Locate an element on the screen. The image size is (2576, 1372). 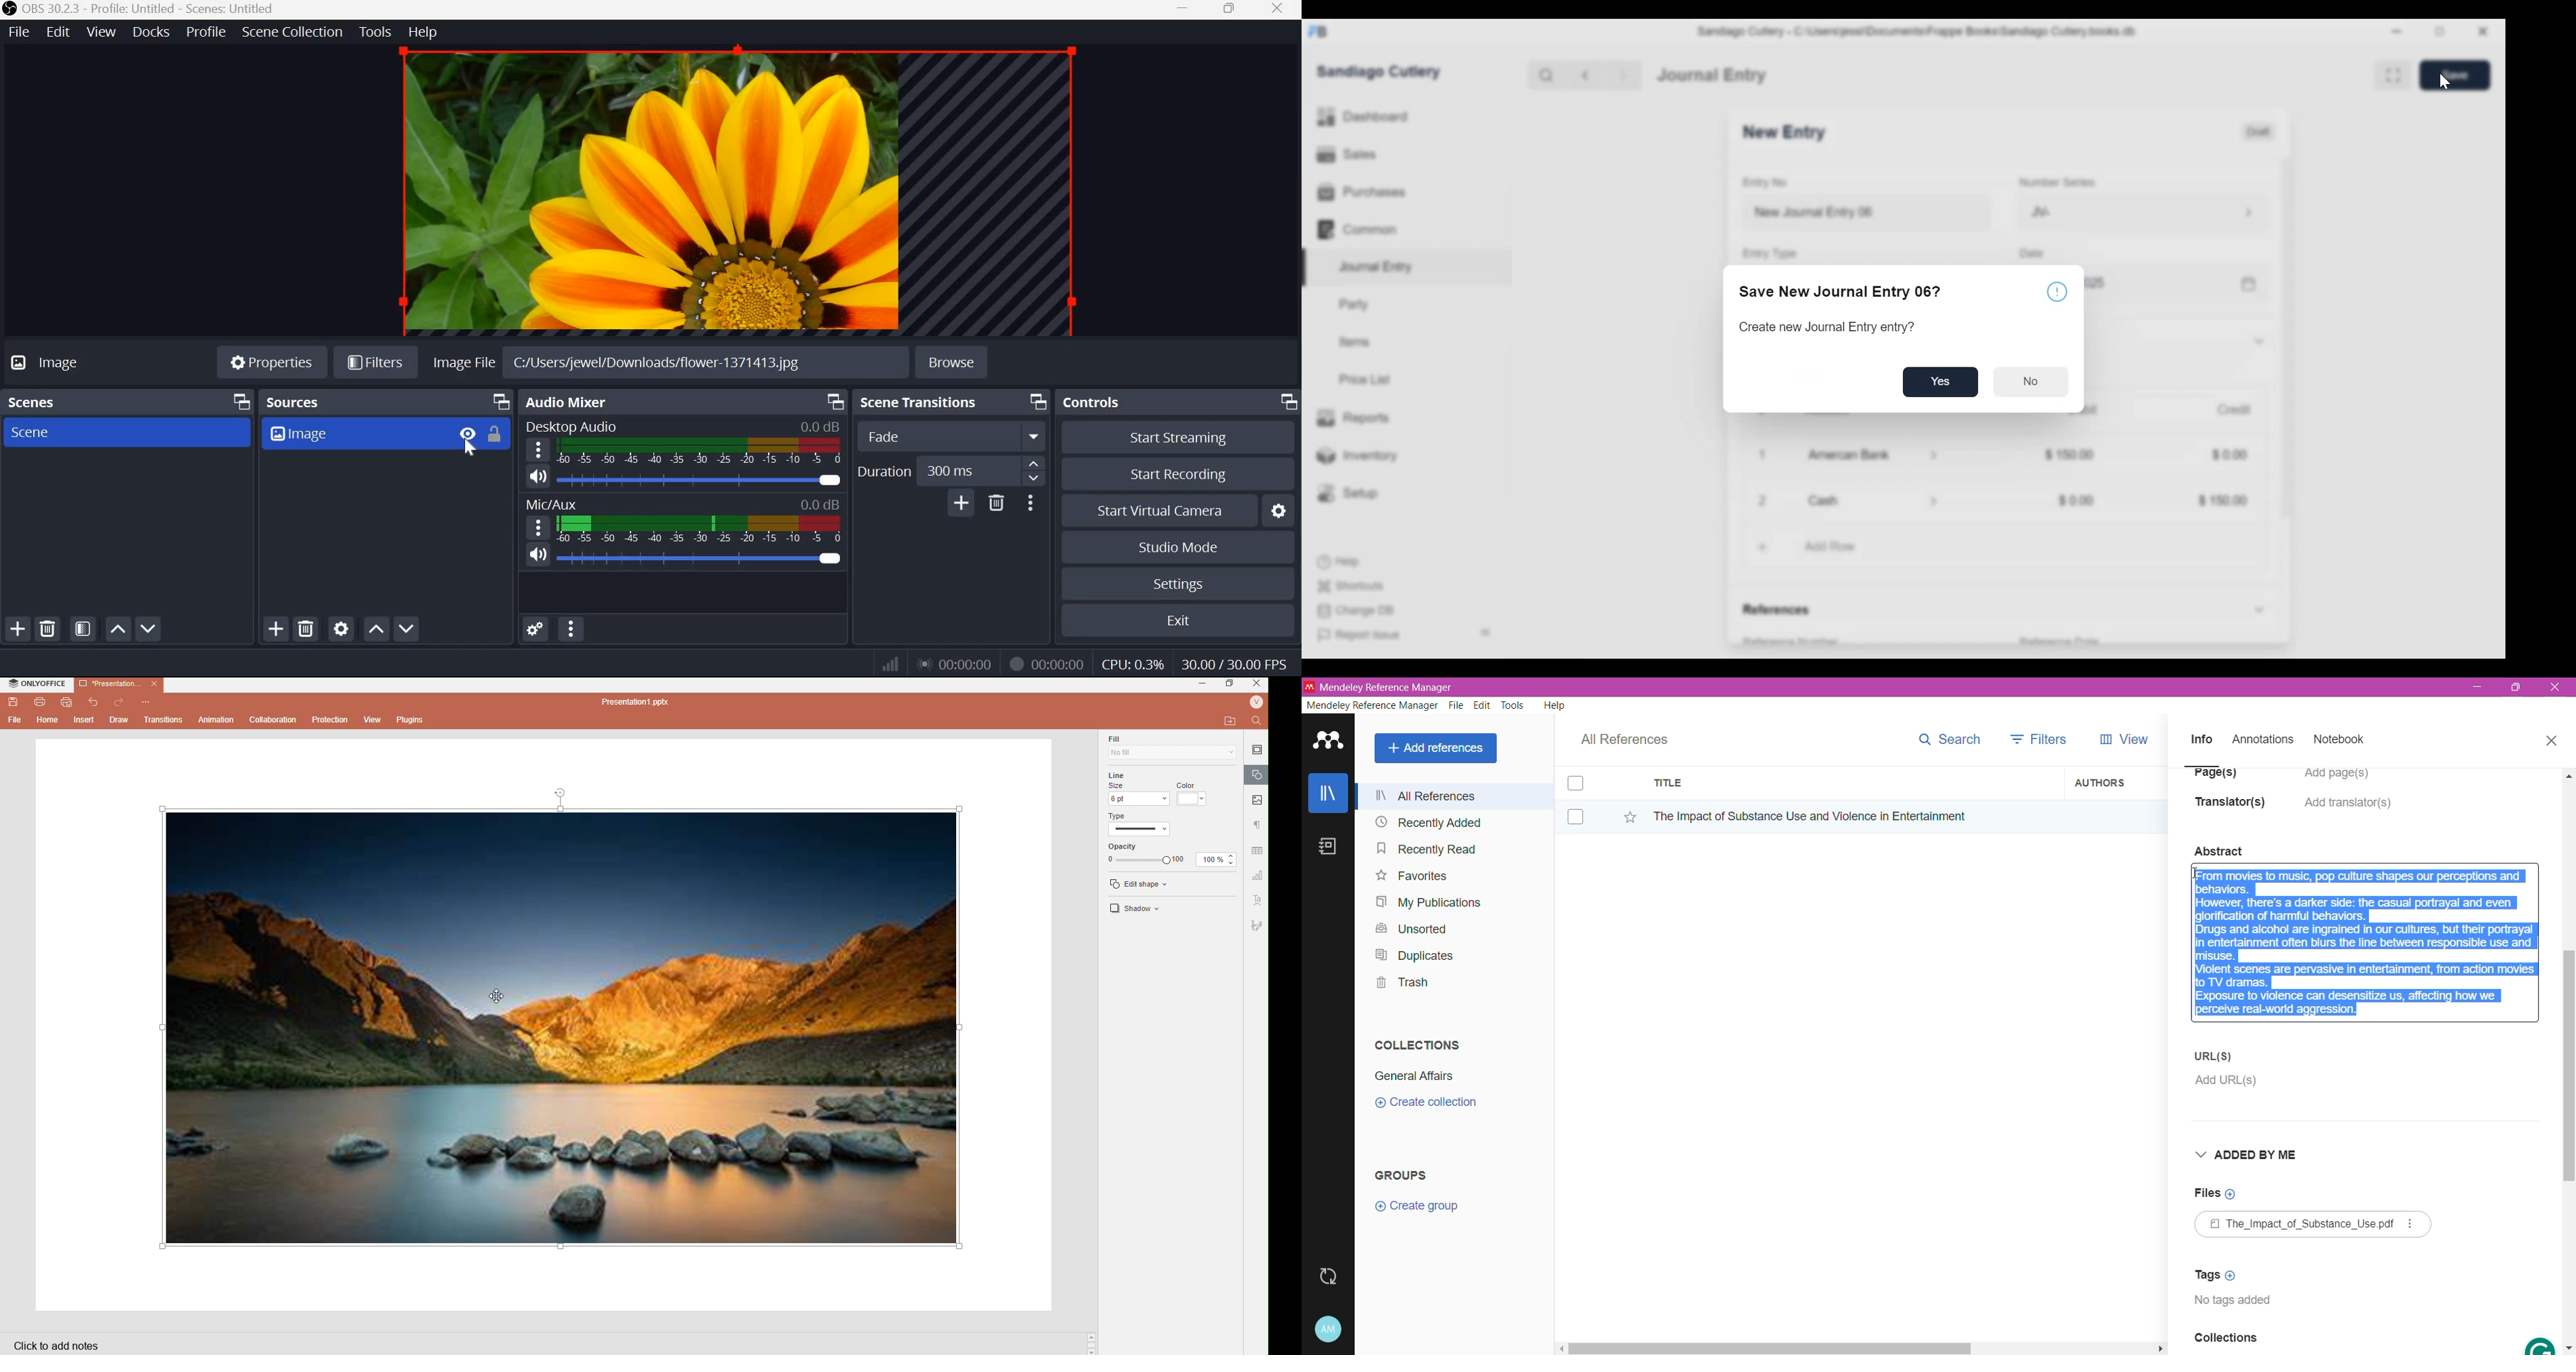
Recording Status Icon is located at coordinates (1016, 664).